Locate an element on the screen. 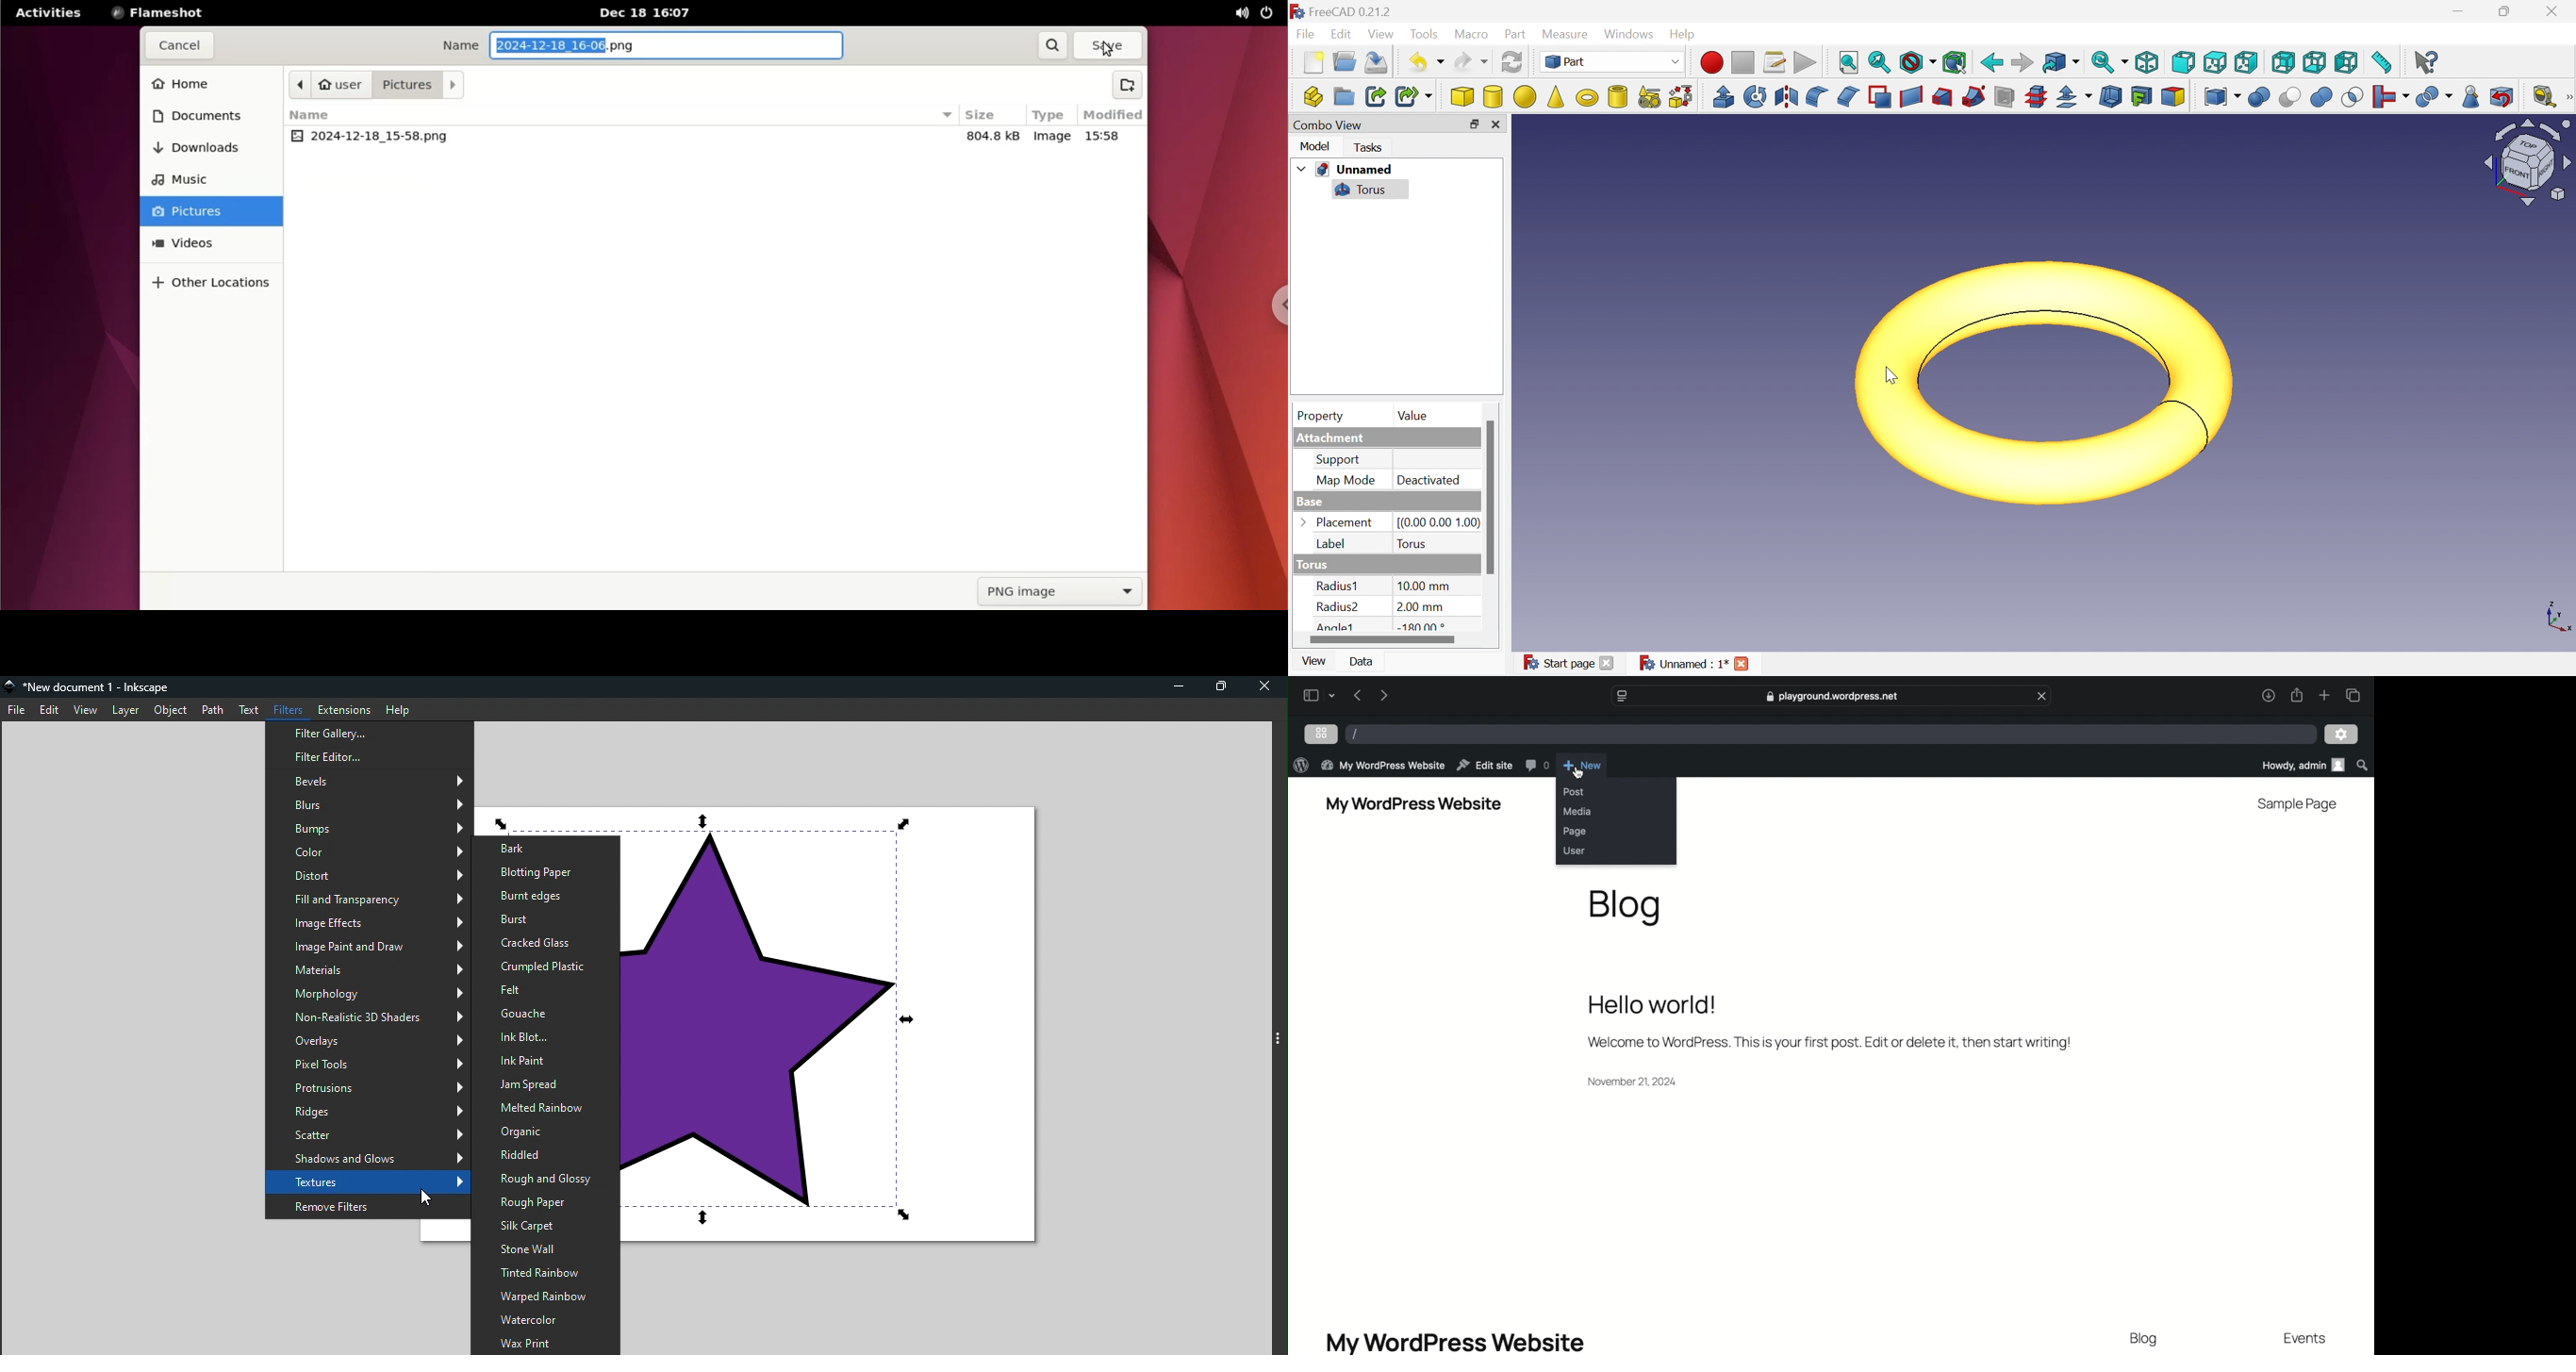  FreeCAD 0.21.2 is located at coordinates (1349, 13).